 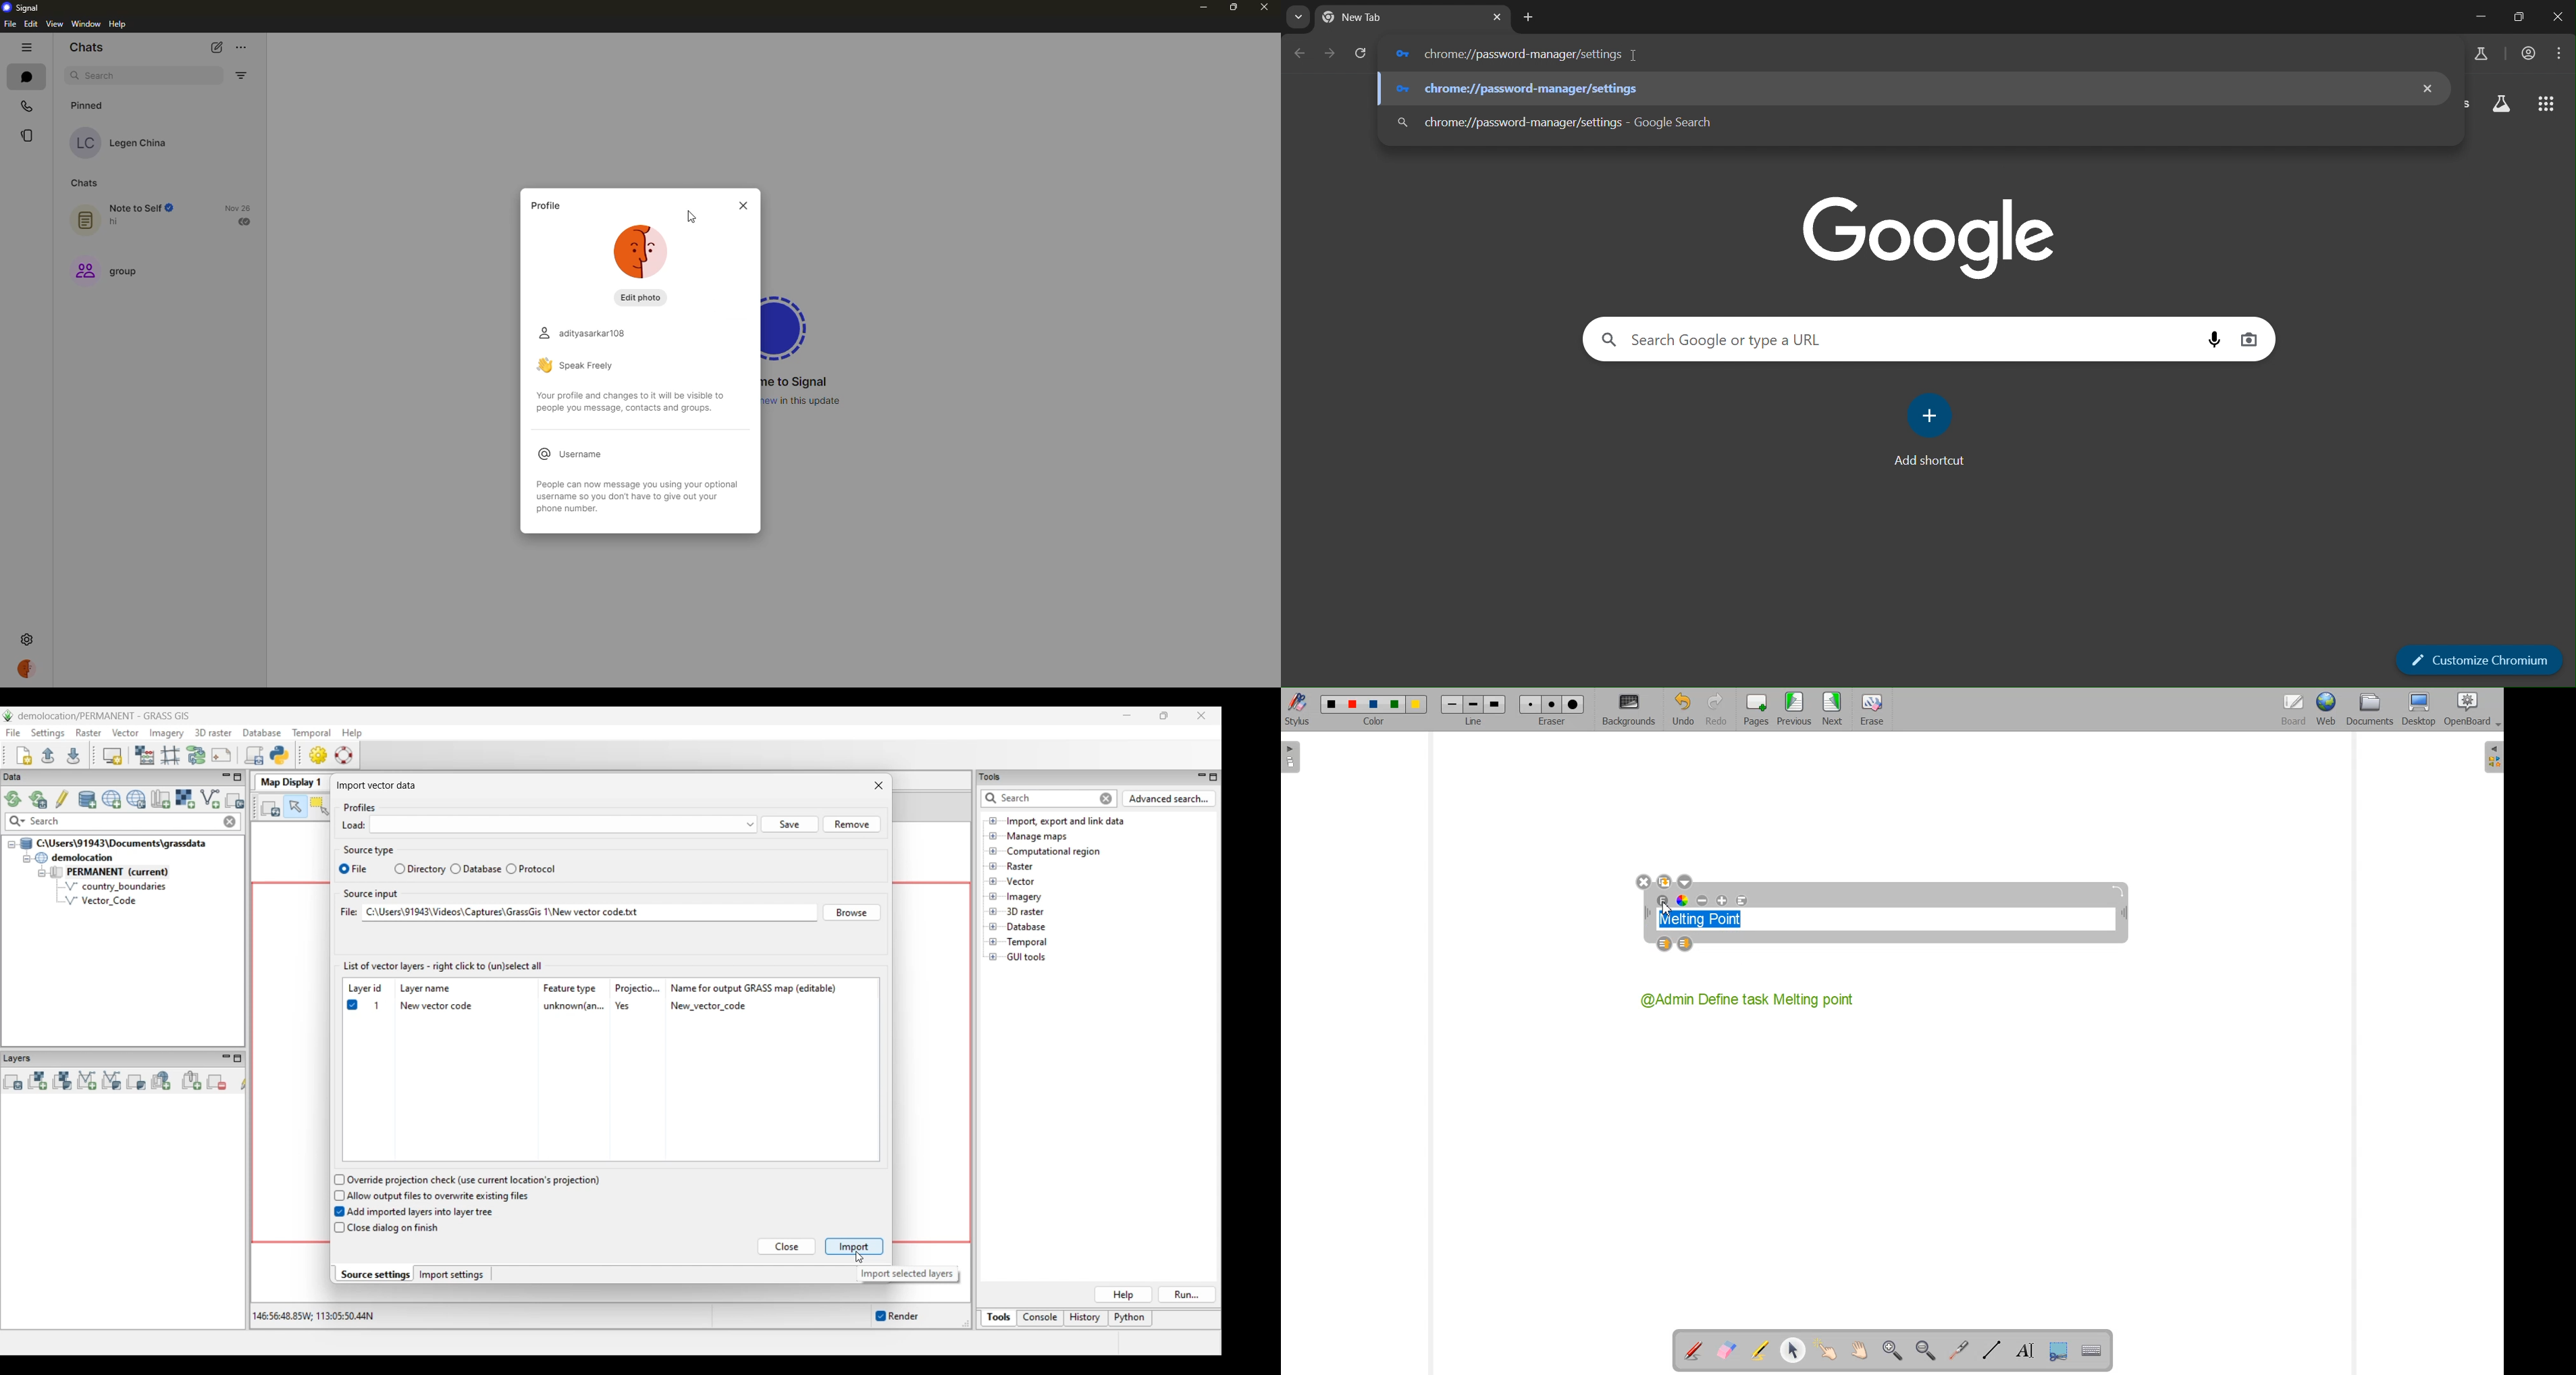 What do you see at coordinates (240, 75) in the screenshot?
I see `filter` at bounding box center [240, 75].